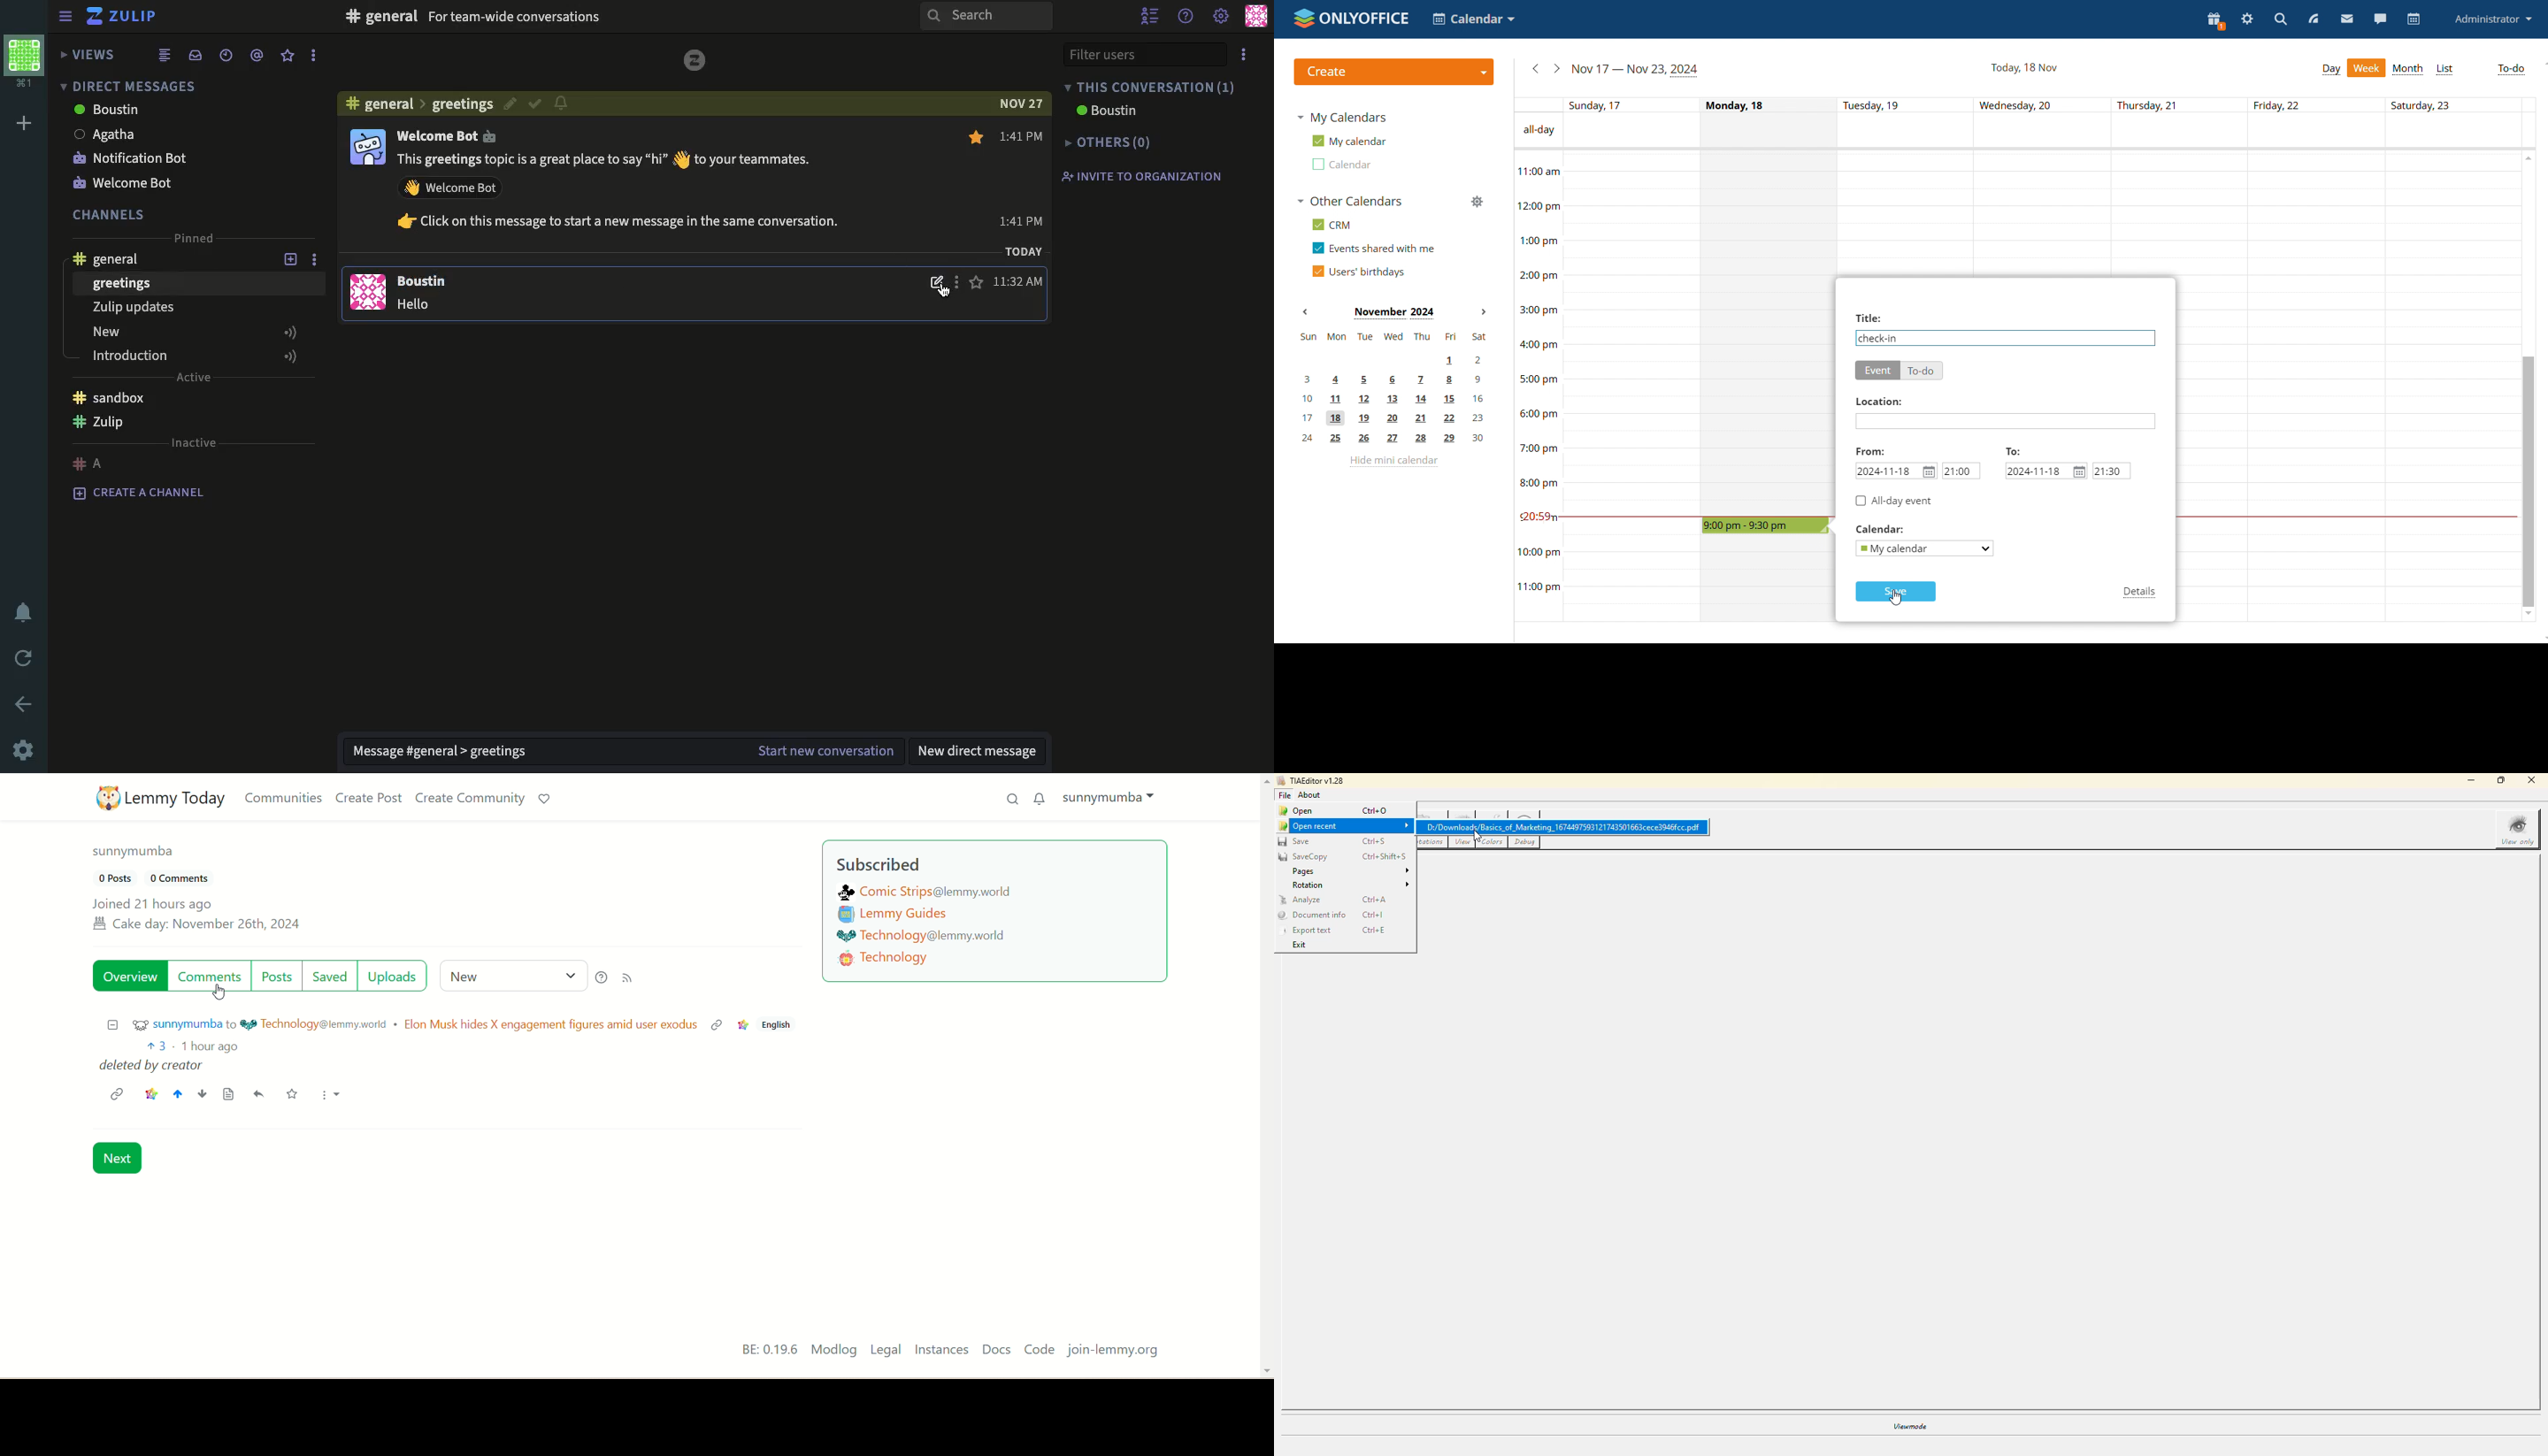 Image resolution: width=2548 pixels, height=1456 pixels. What do you see at coordinates (115, 257) in the screenshot?
I see `general` at bounding box center [115, 257].